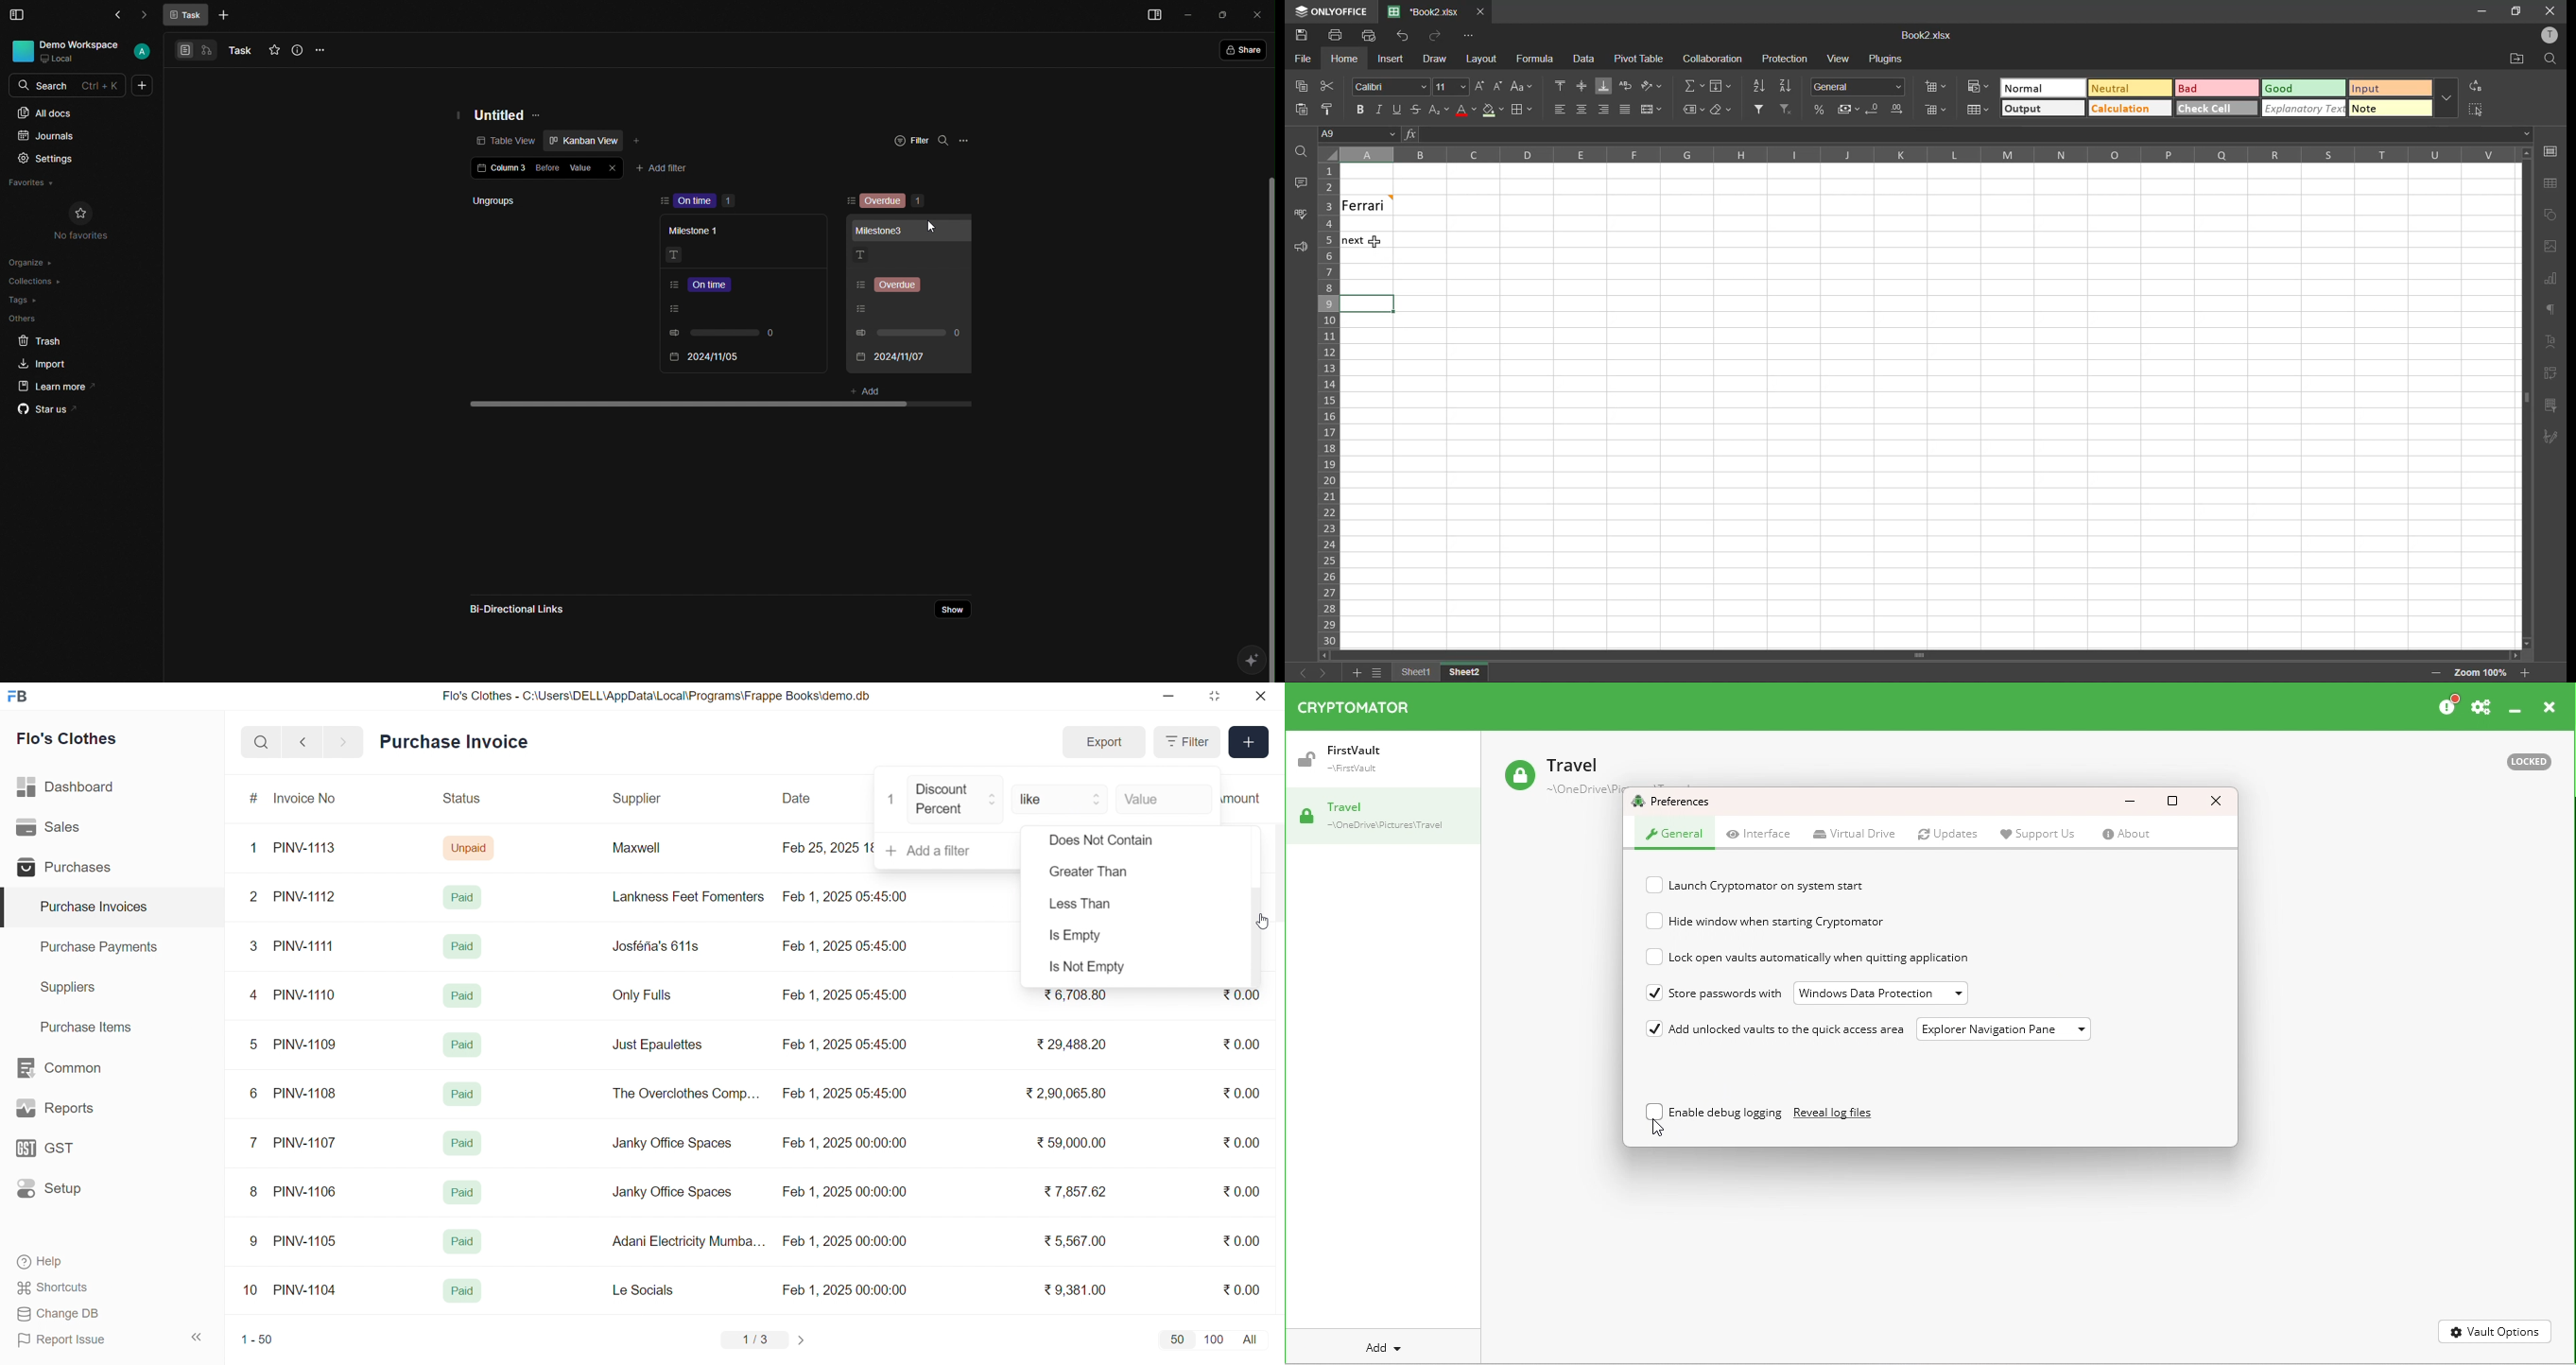 This screenshot has width=2576, height=1372. I want to click on select all, so click(2477, 110).